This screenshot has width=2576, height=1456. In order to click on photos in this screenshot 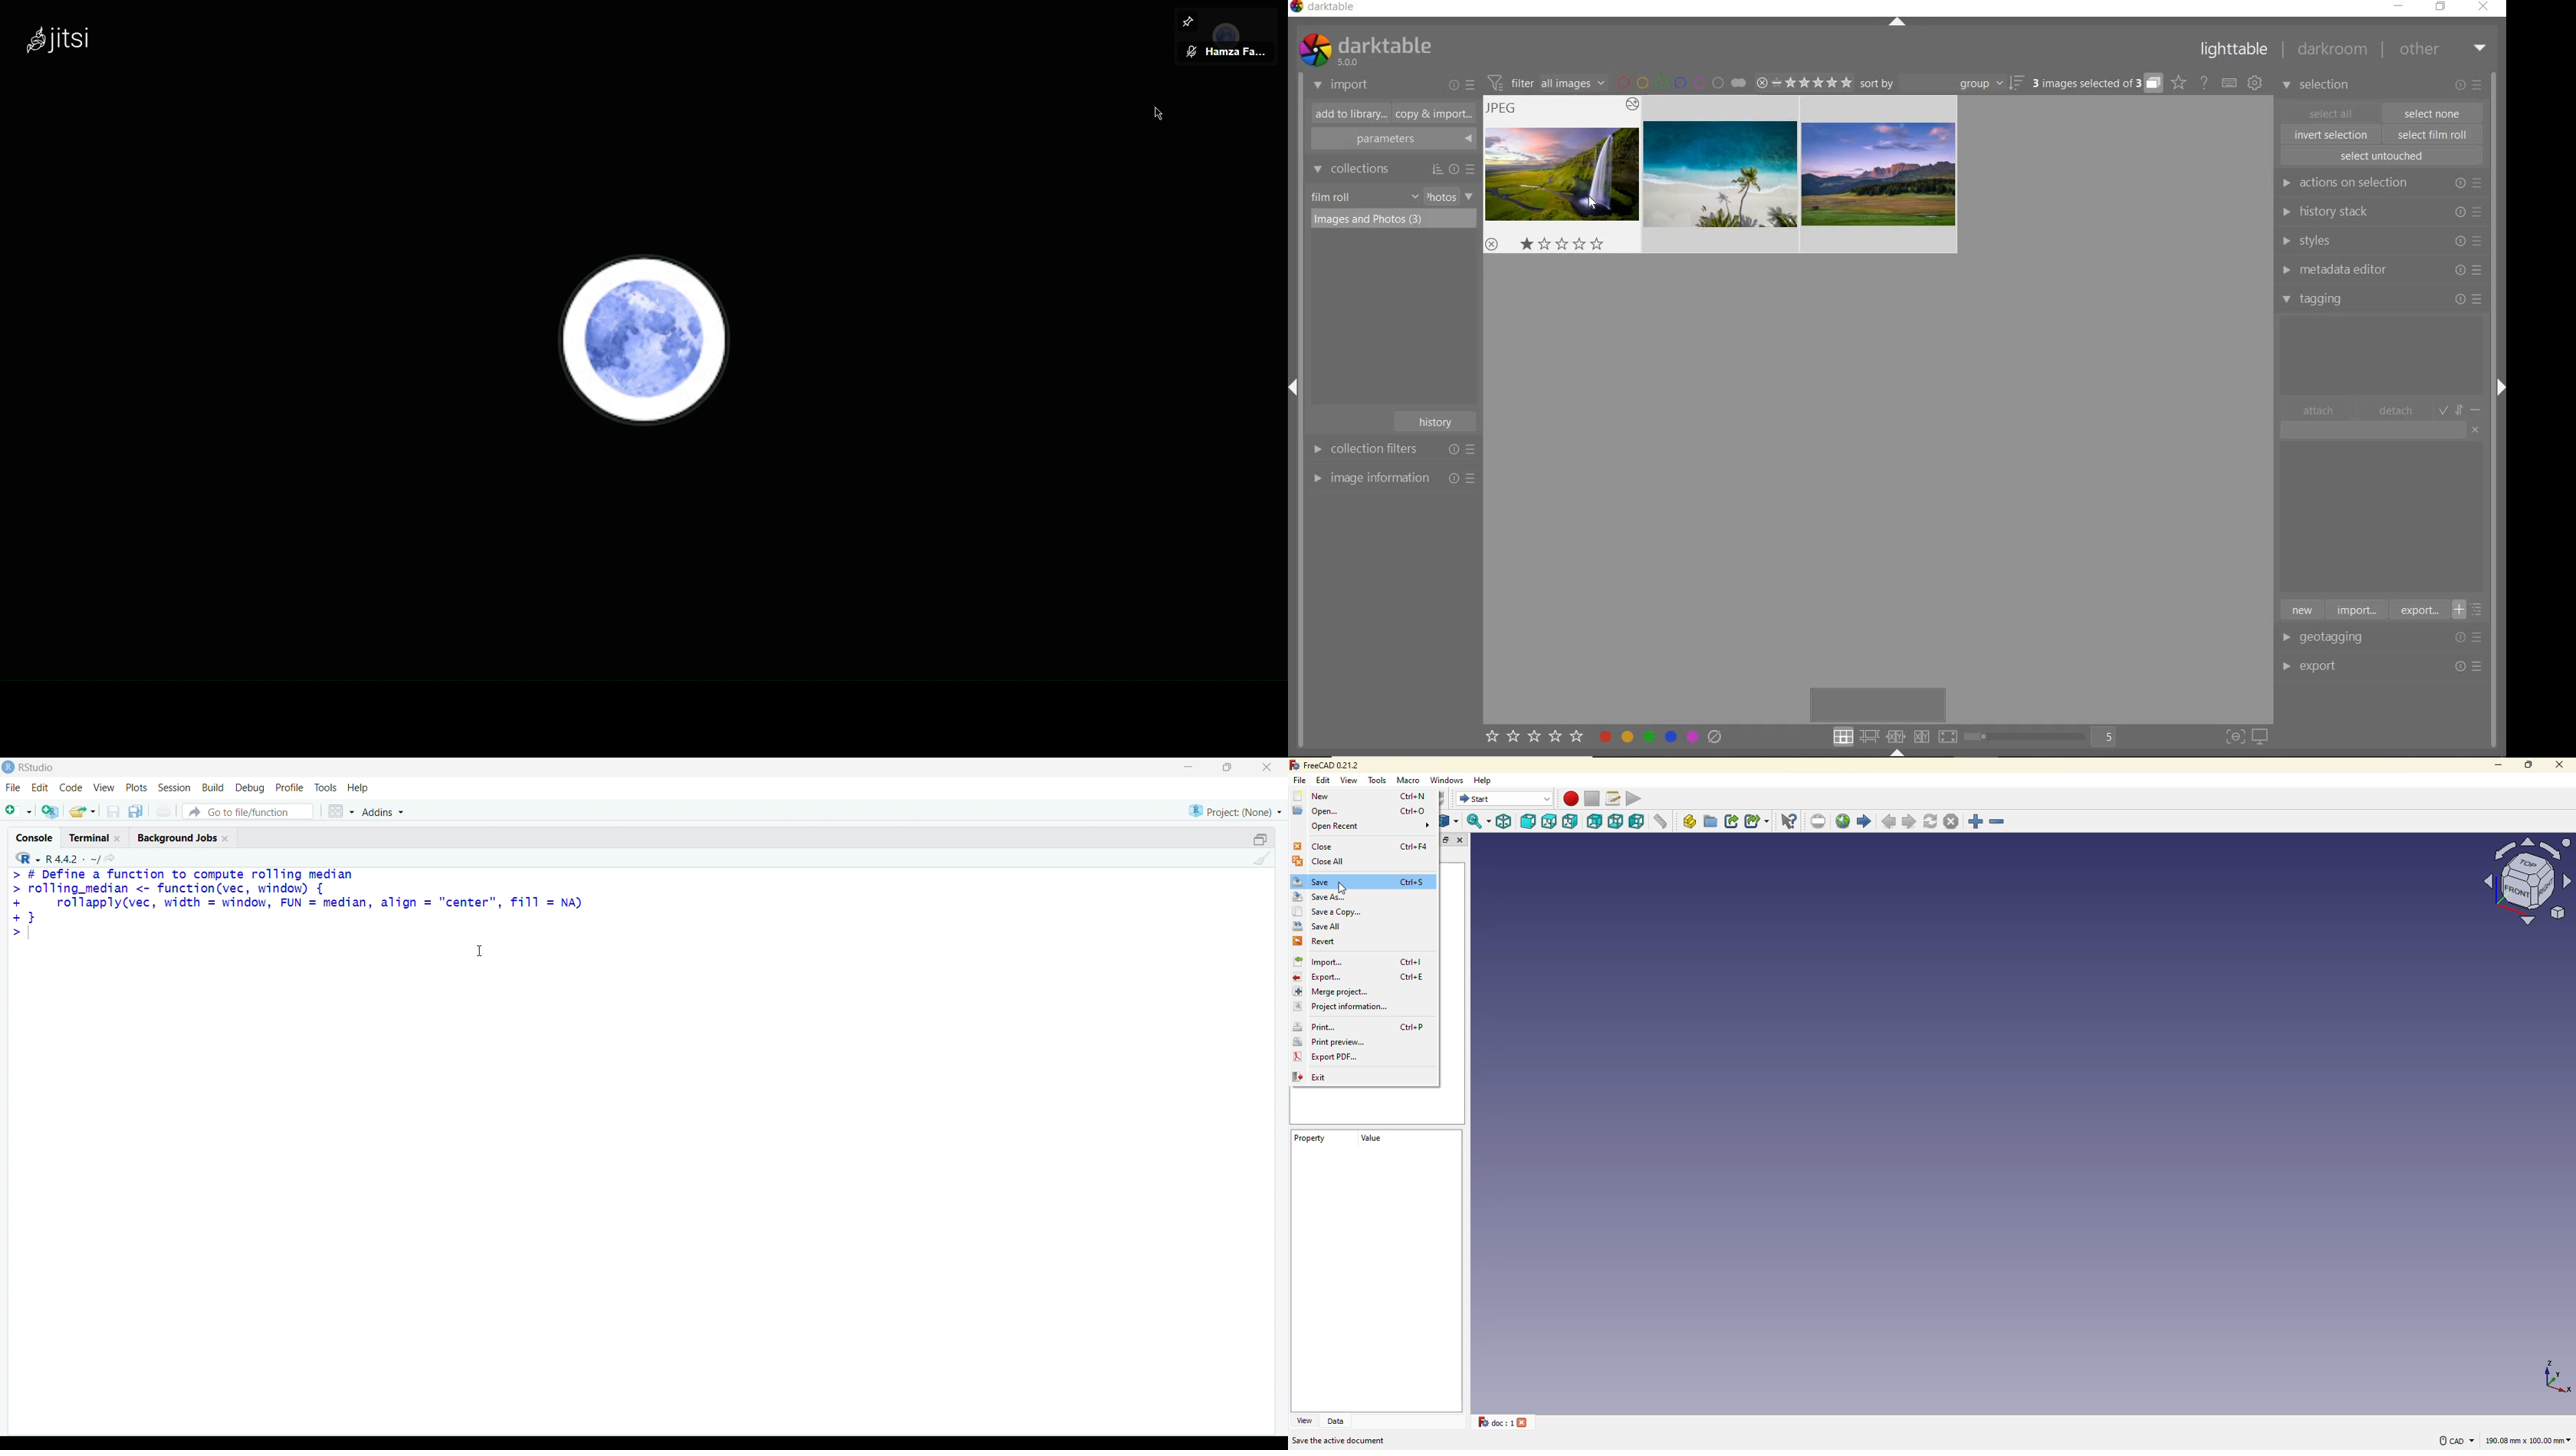, I will do `click(1440, 197)`.